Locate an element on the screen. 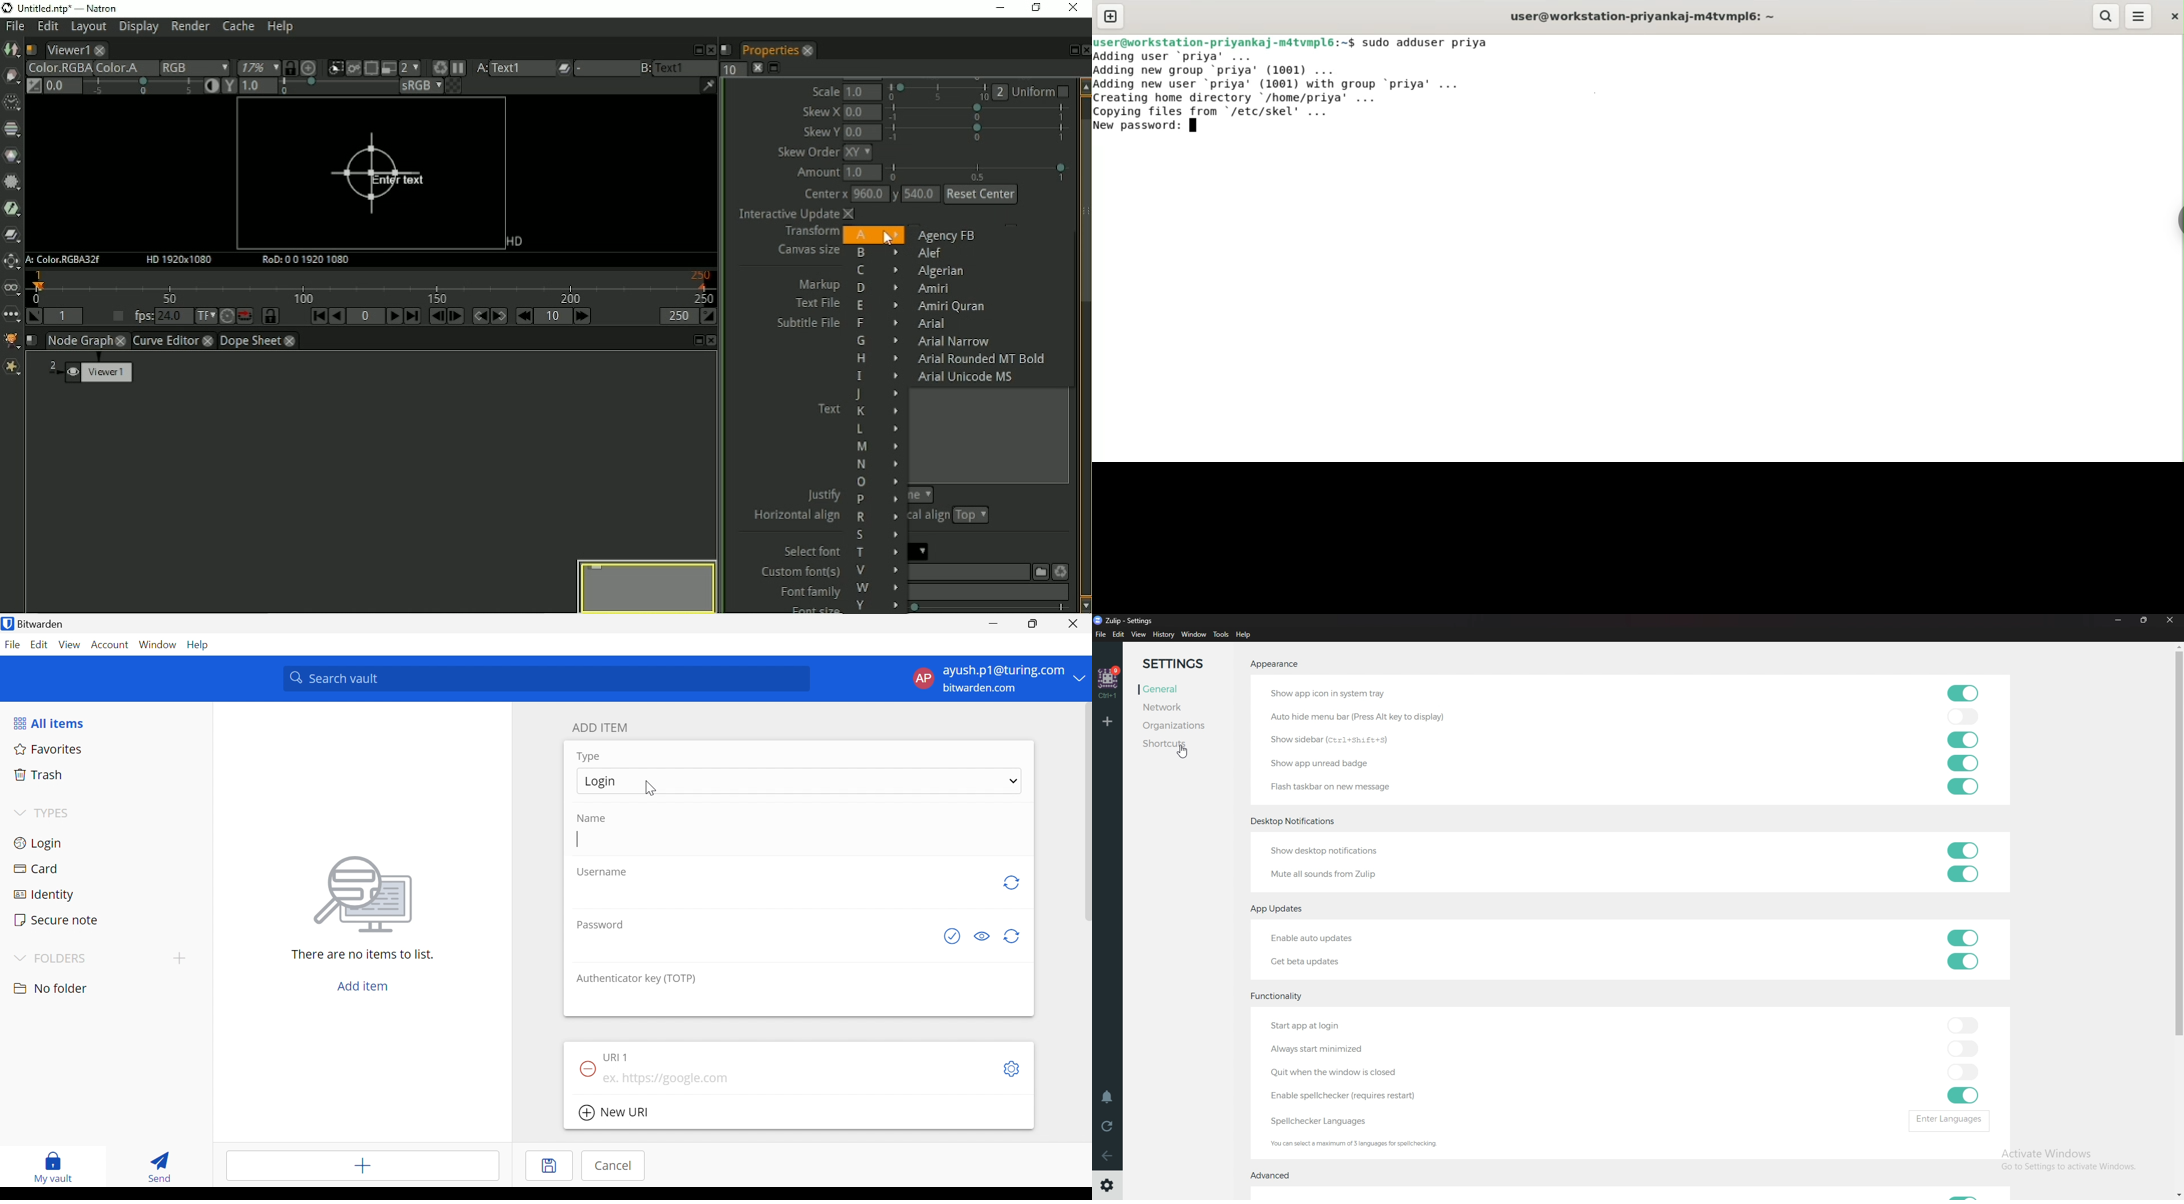 Image resolution: width=2184 pixels, height=1204 pixels. Appearance is located at coordinates (1275, 665).